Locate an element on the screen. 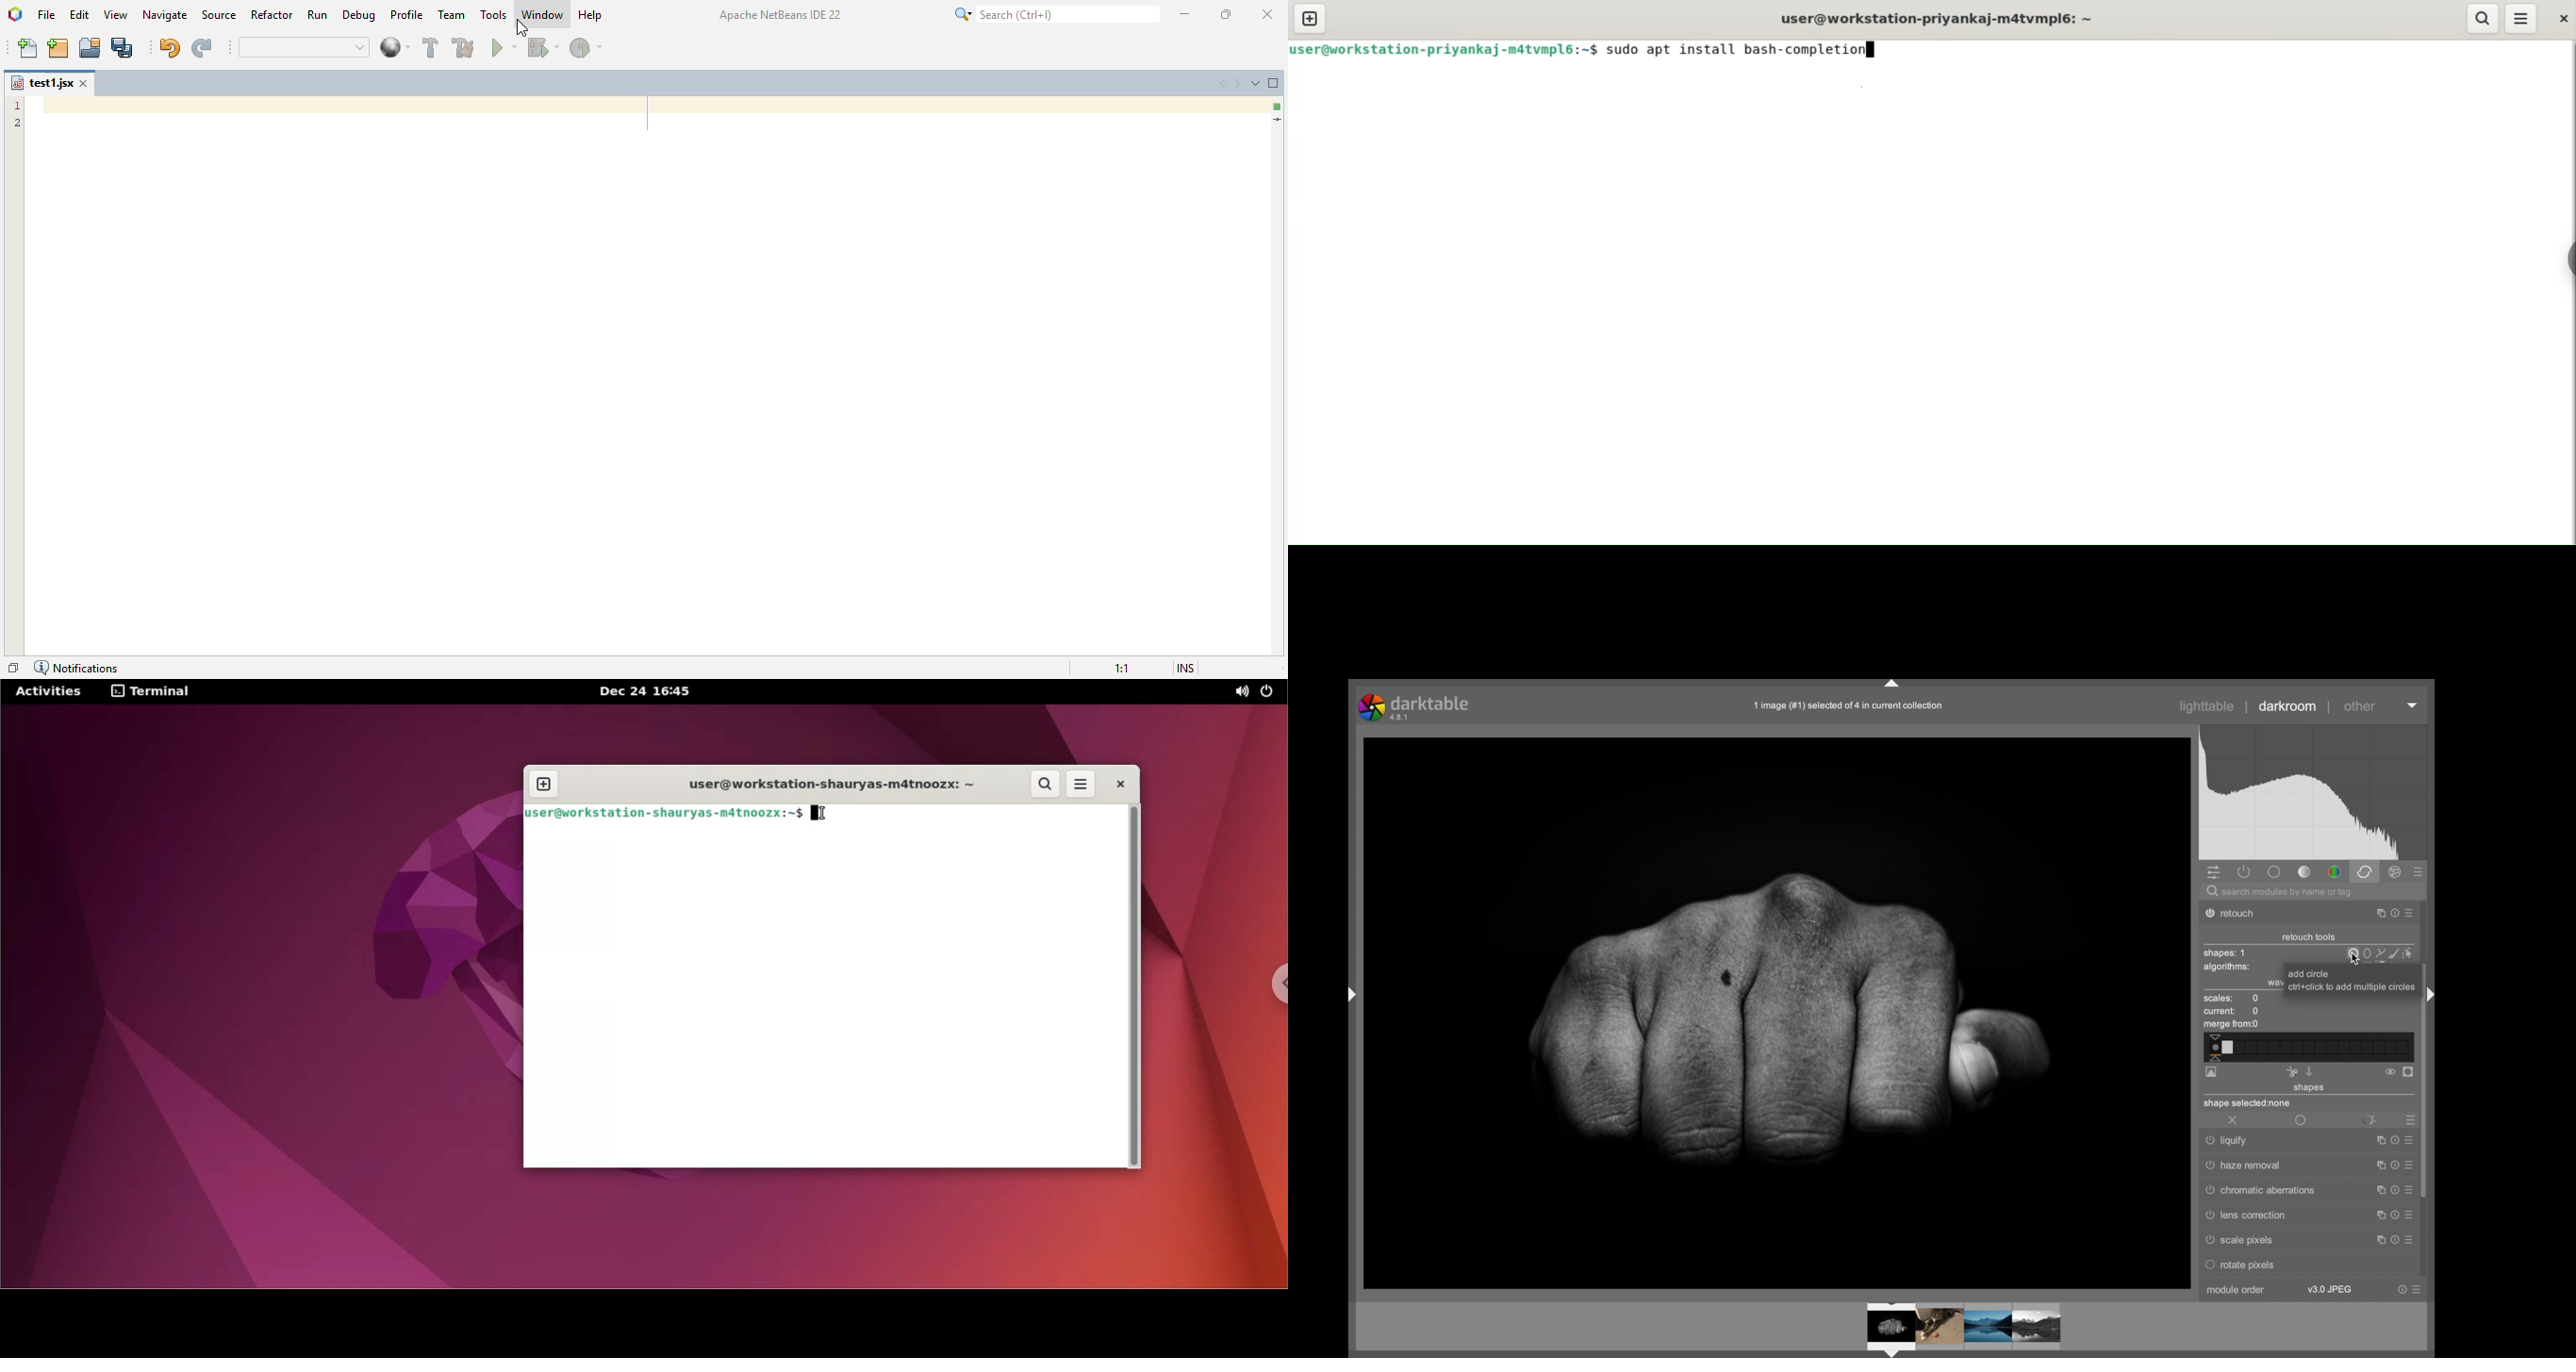 This screenshot has width=2576, height=1372. more options is located at coordinates (2416, 1289).